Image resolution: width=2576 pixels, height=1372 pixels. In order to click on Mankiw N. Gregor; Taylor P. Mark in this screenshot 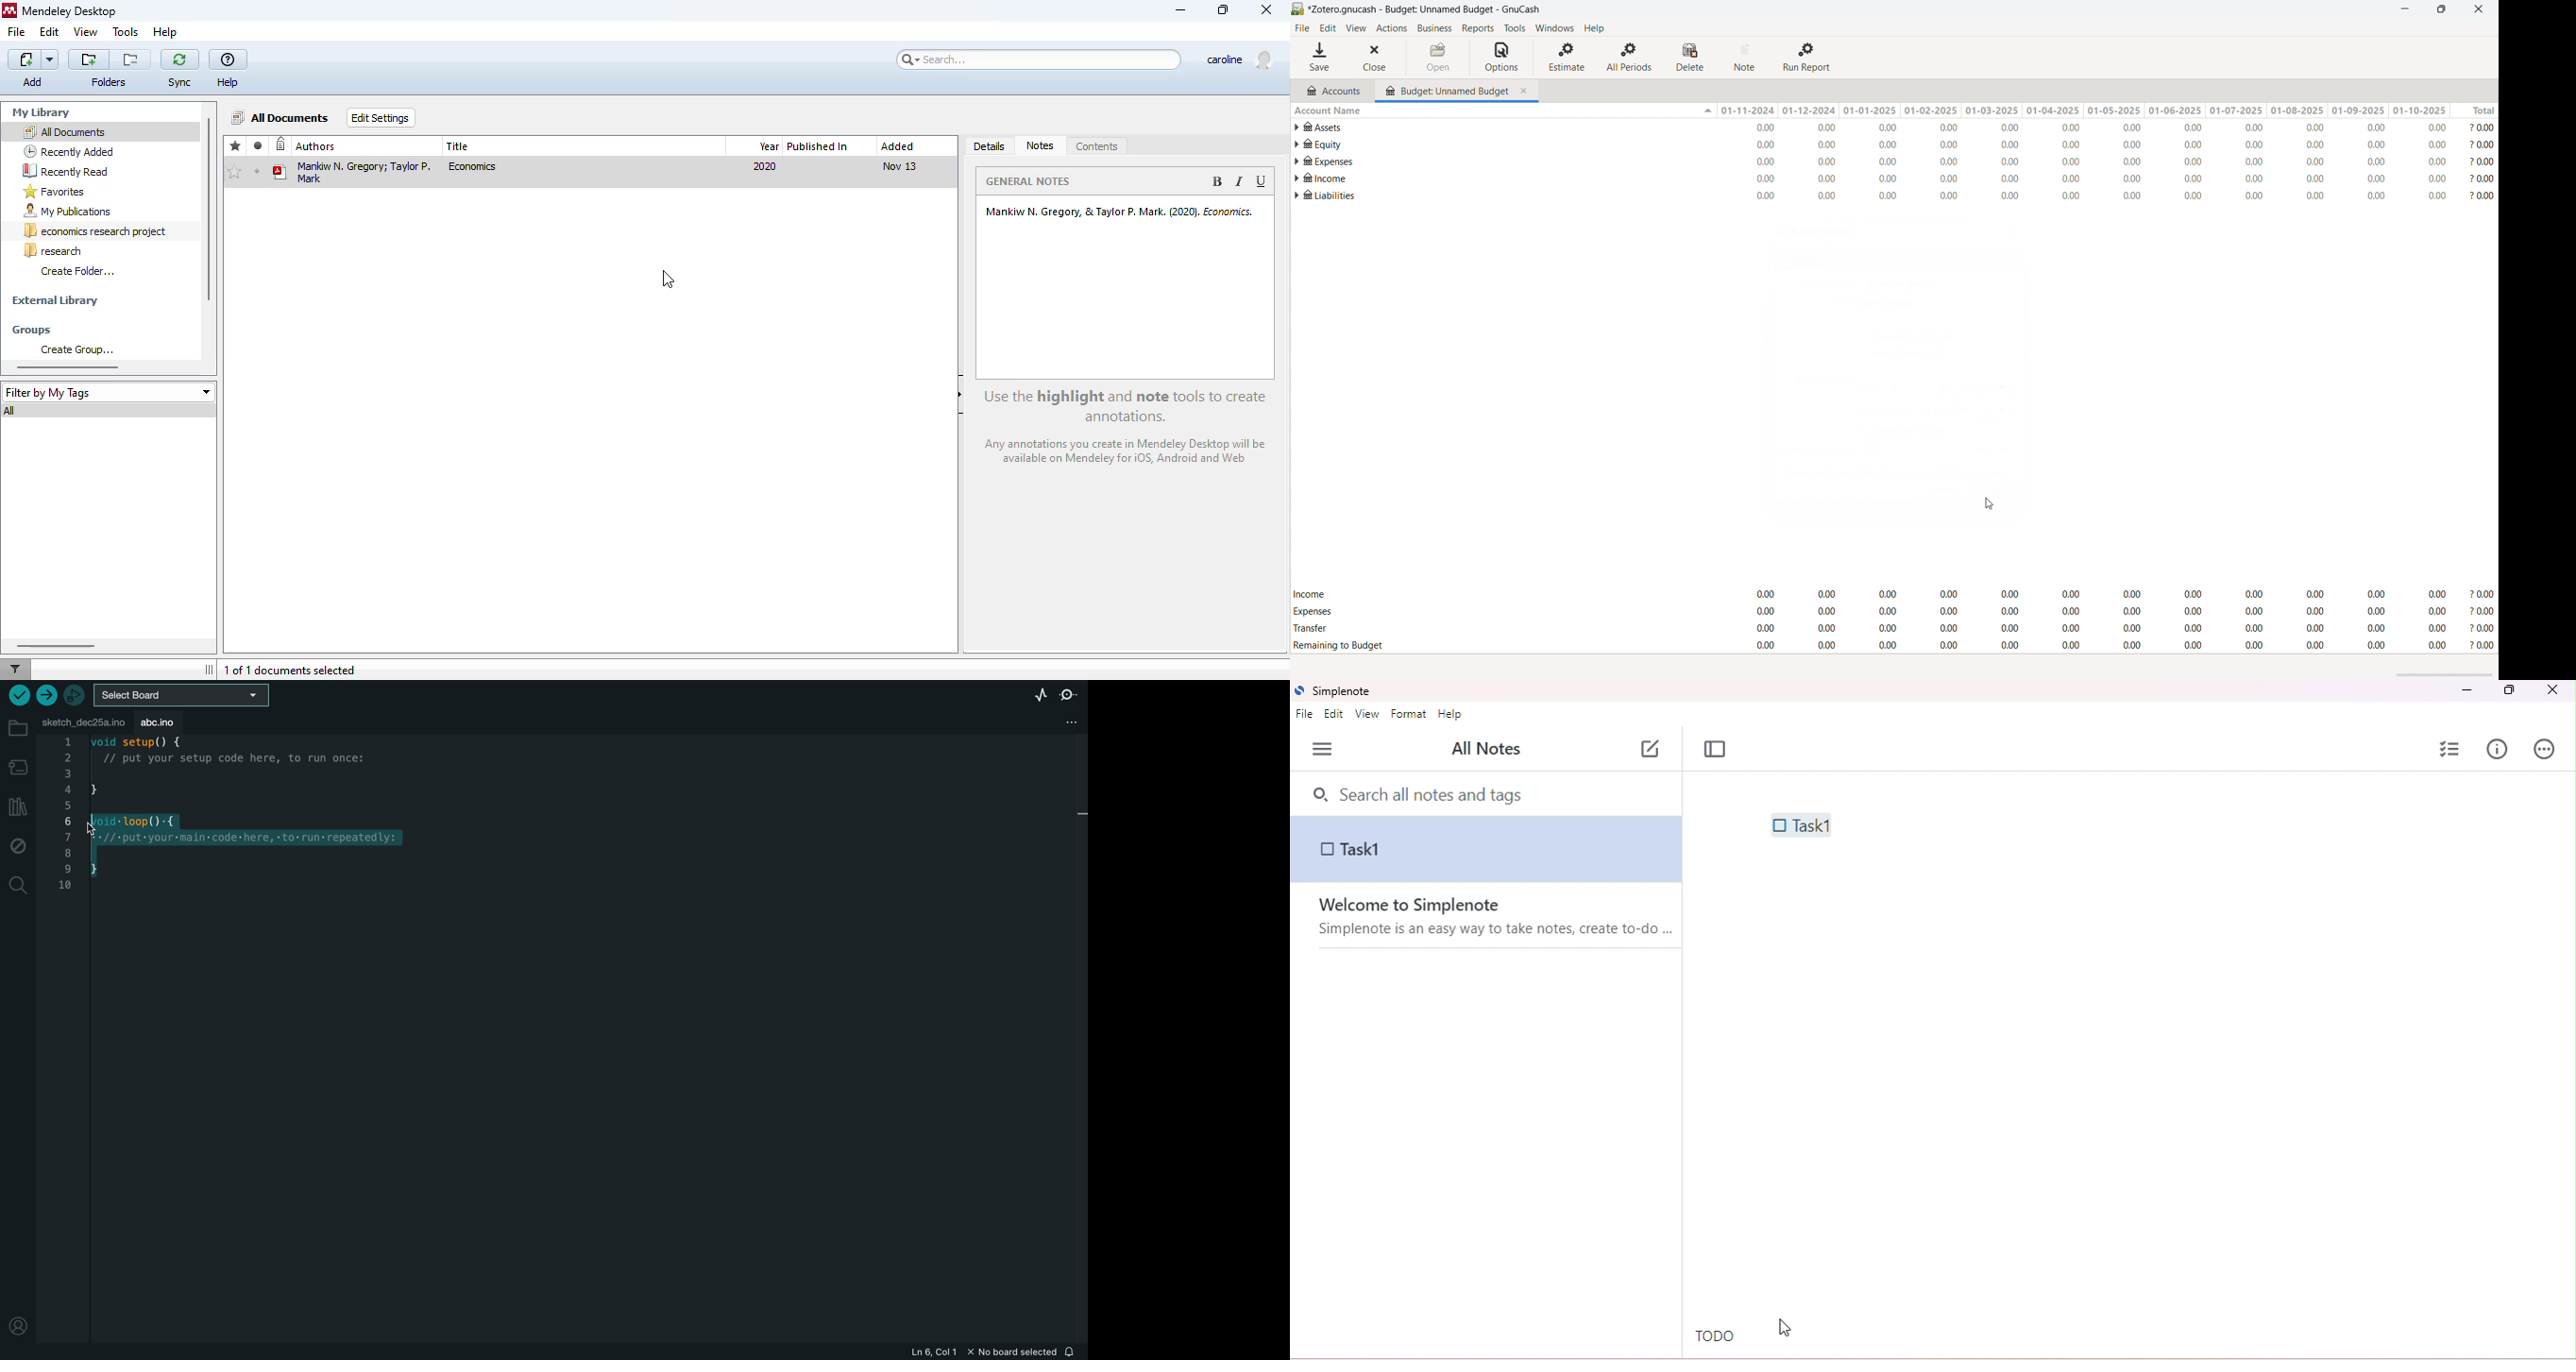, I will do `click(353, 171)`.